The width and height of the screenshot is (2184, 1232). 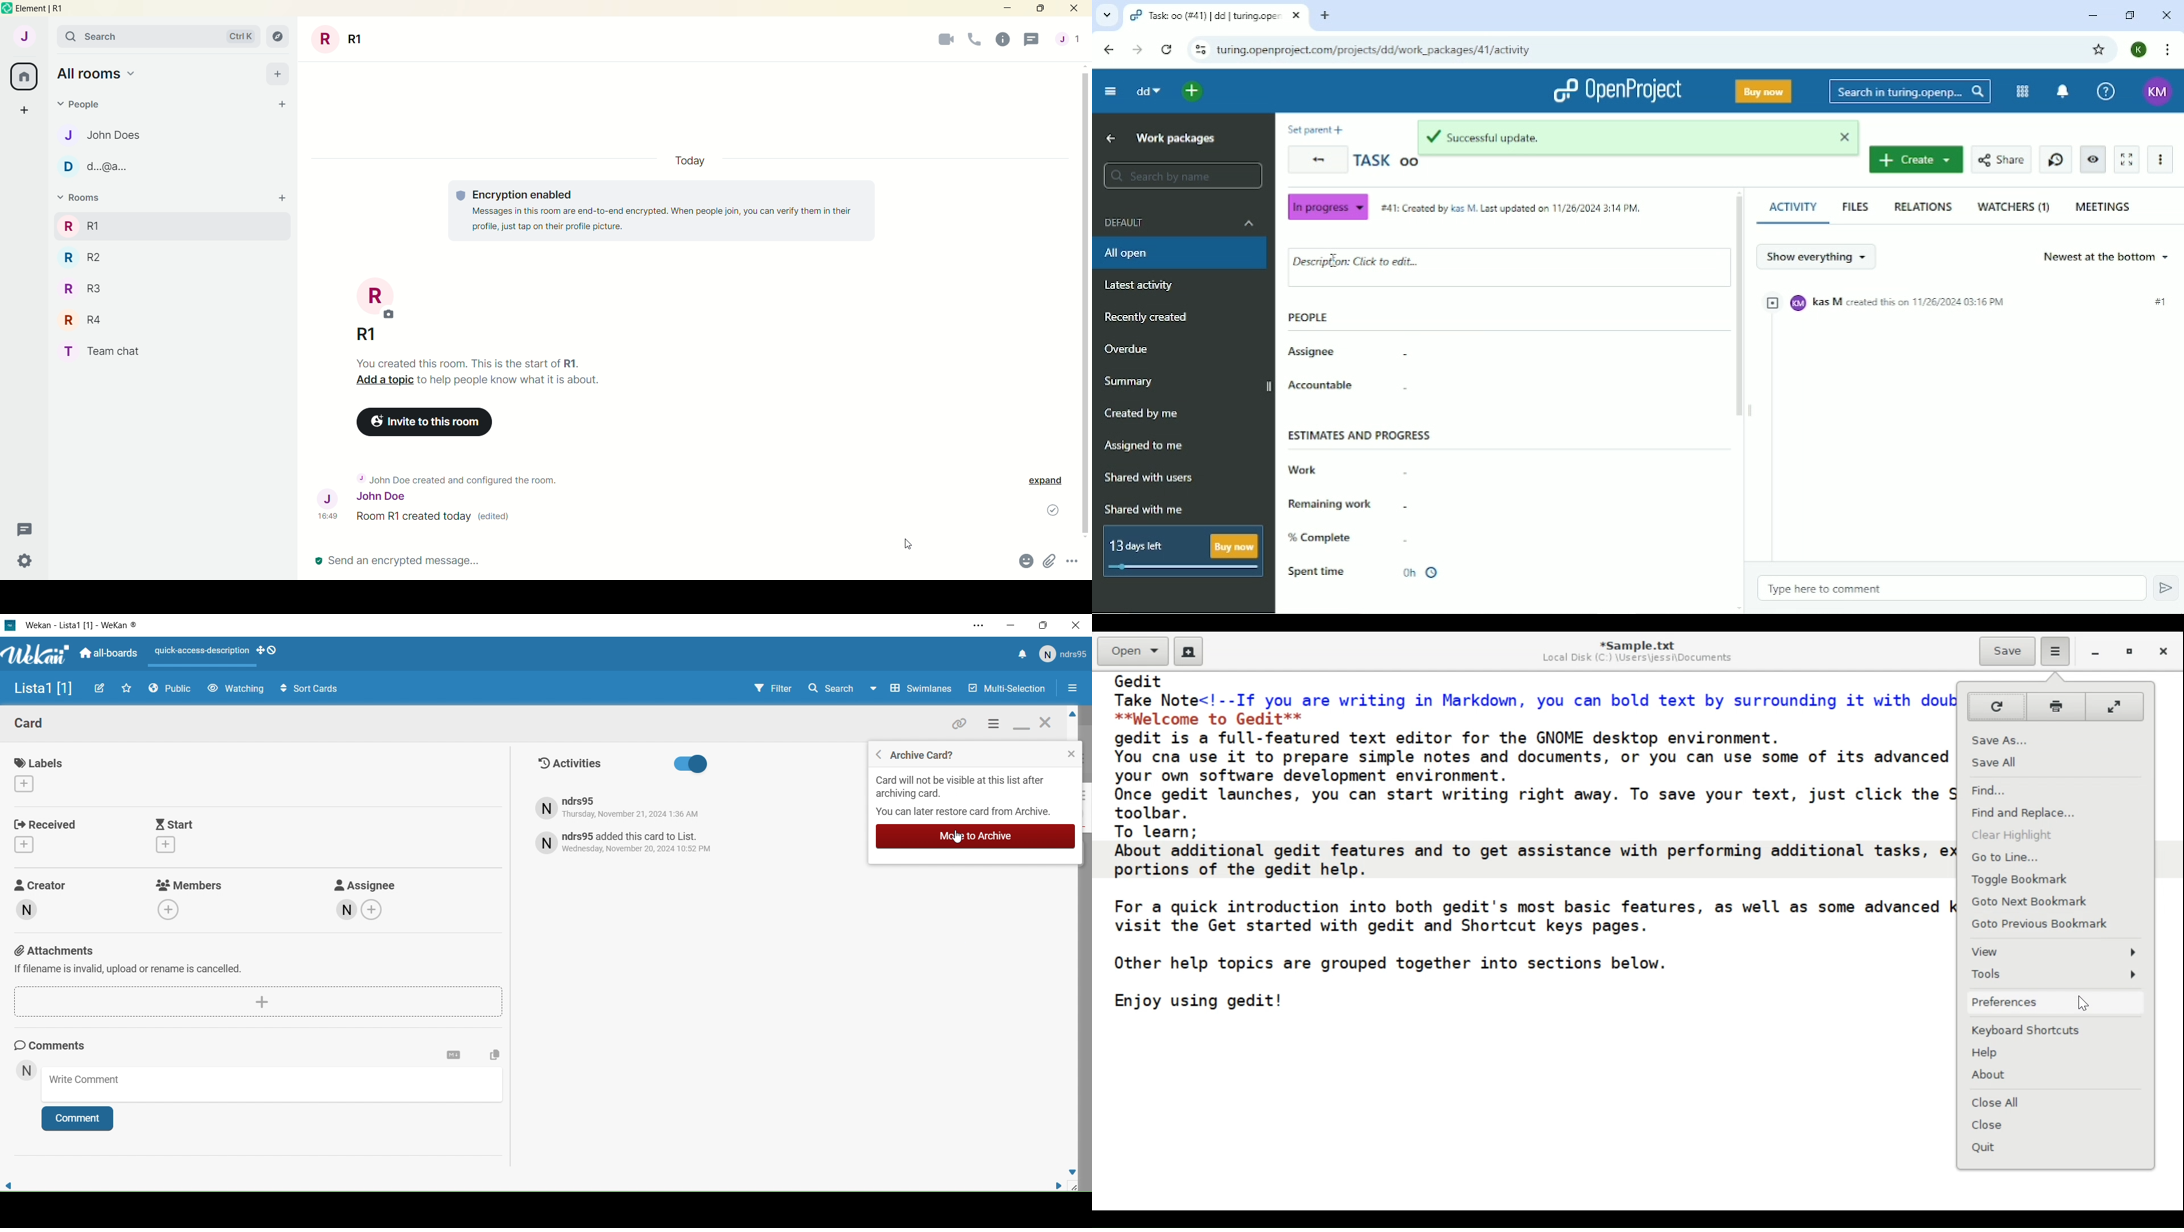 What do you see at coordinates (80, 318) in the screenshot?
I see `R R4` at bounding box center [80, 318].